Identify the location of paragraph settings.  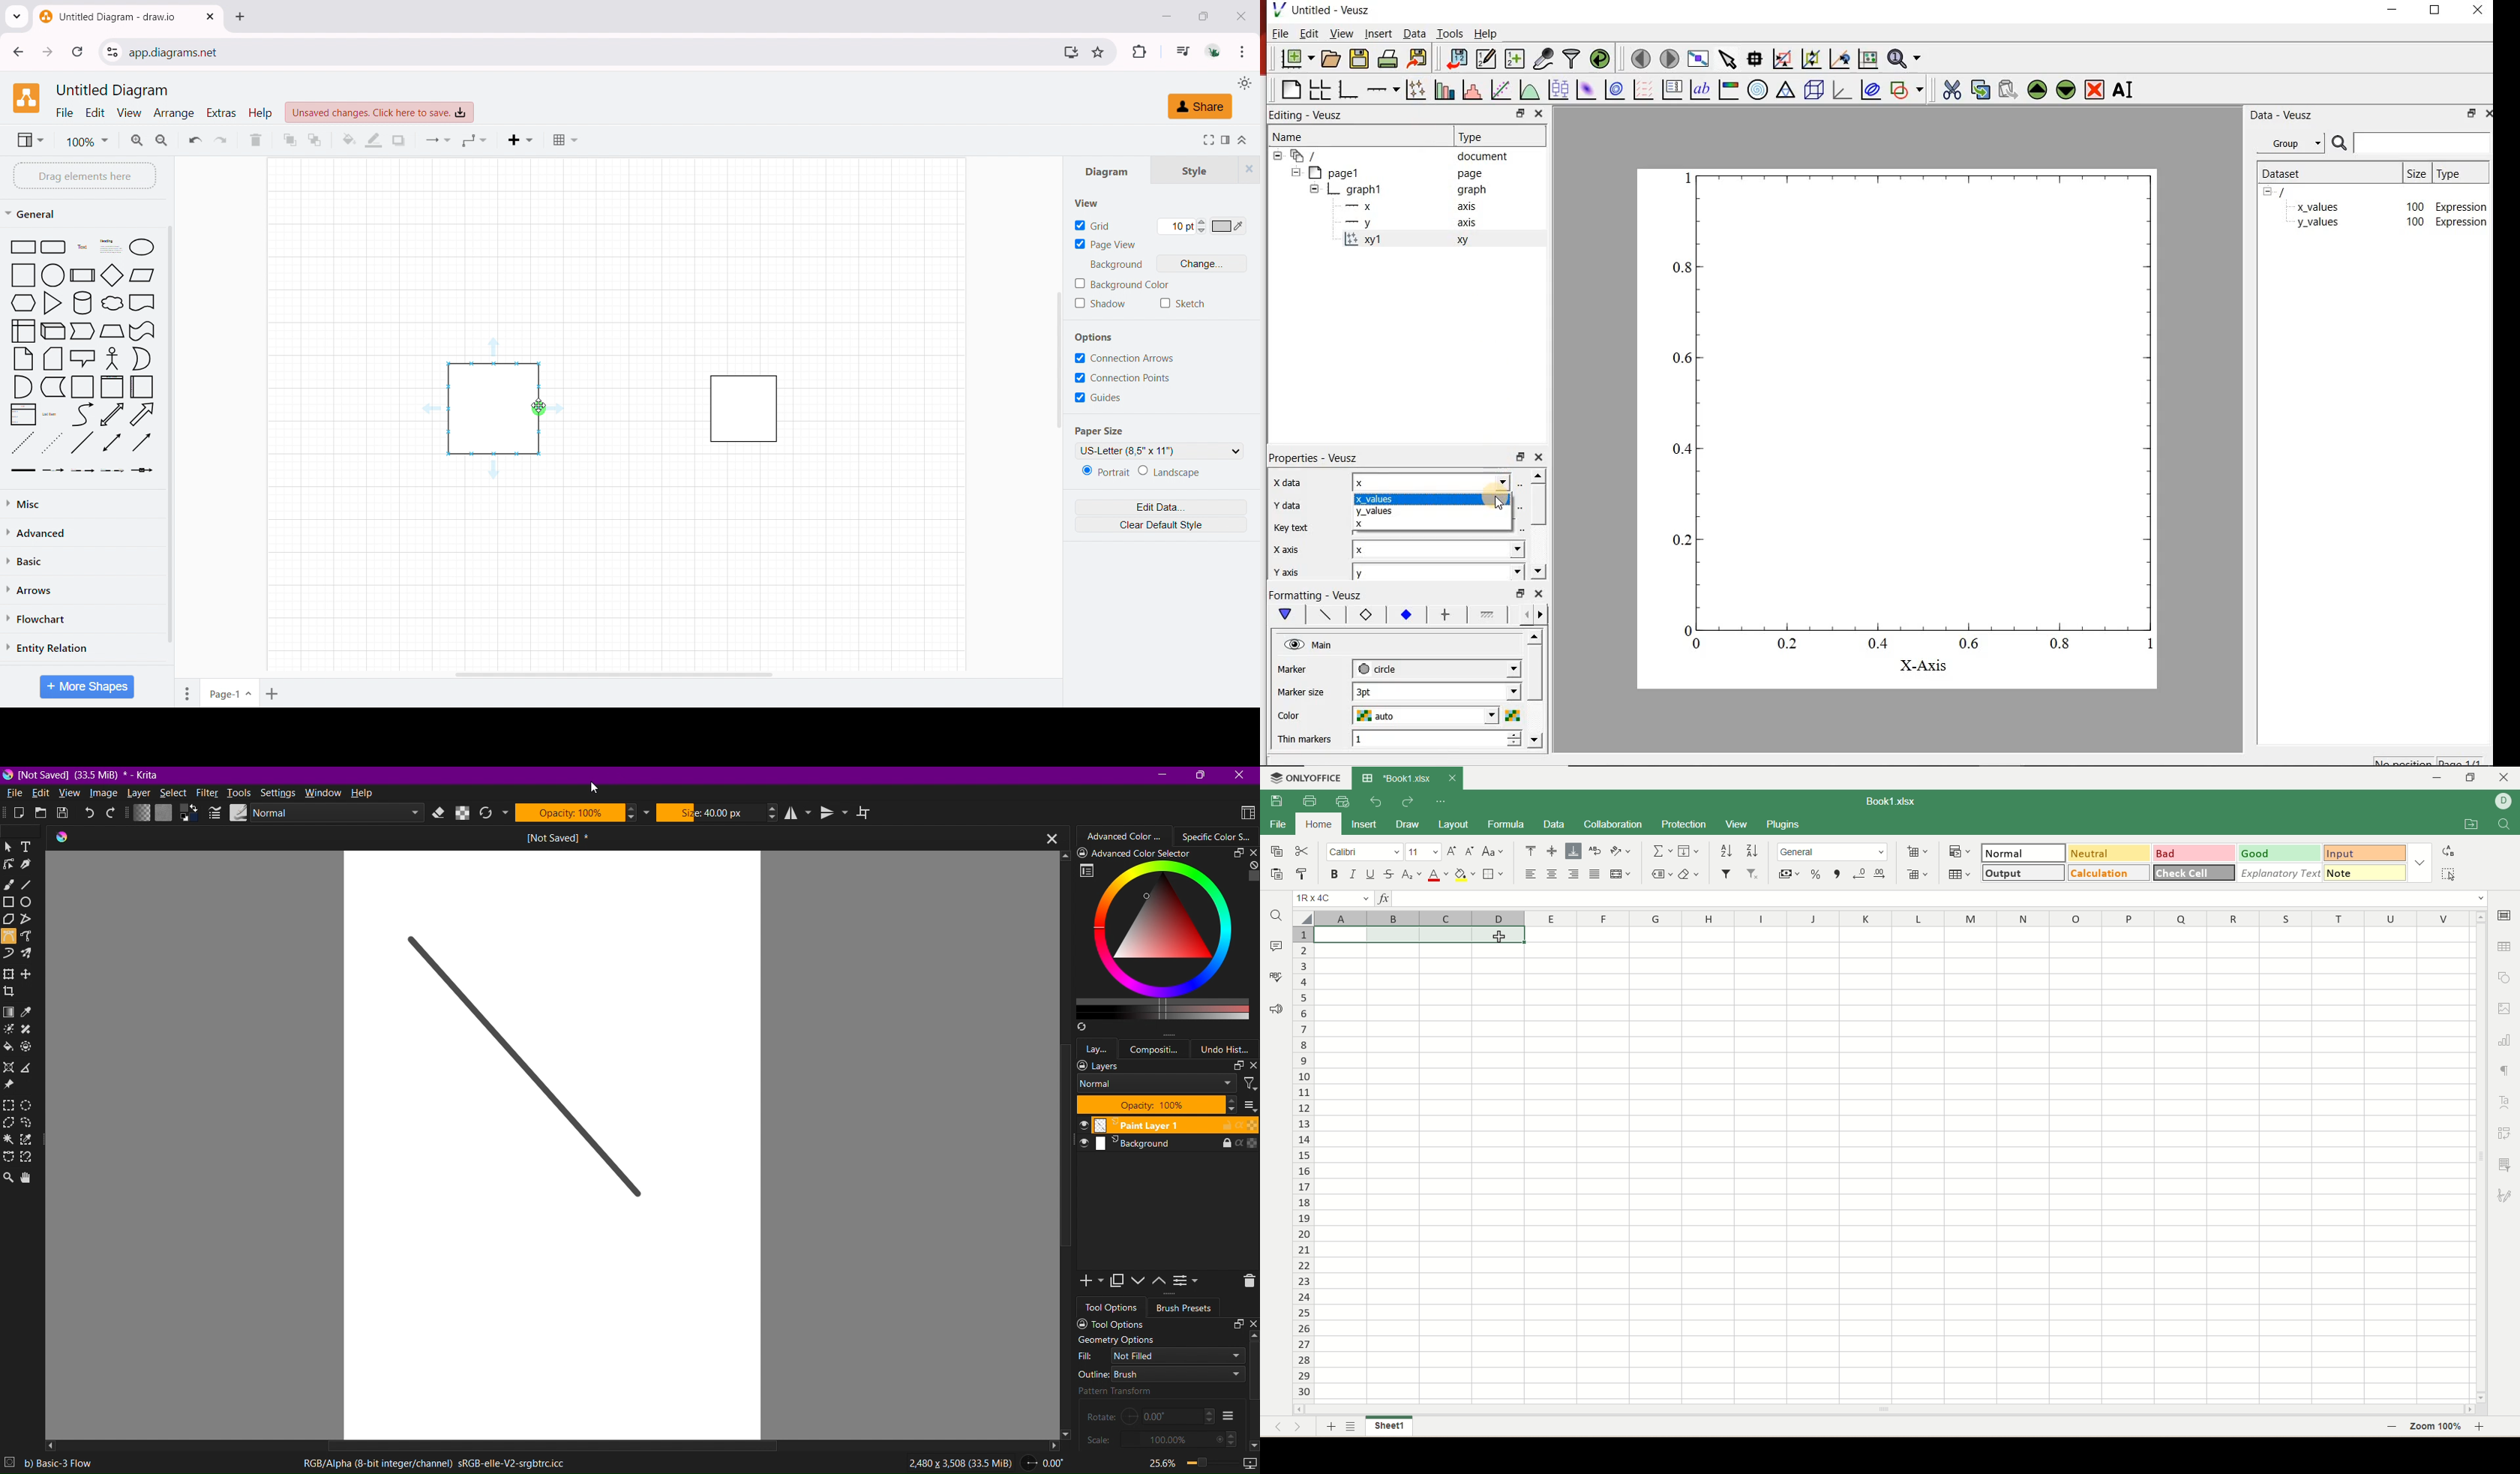
(2505, 1067).